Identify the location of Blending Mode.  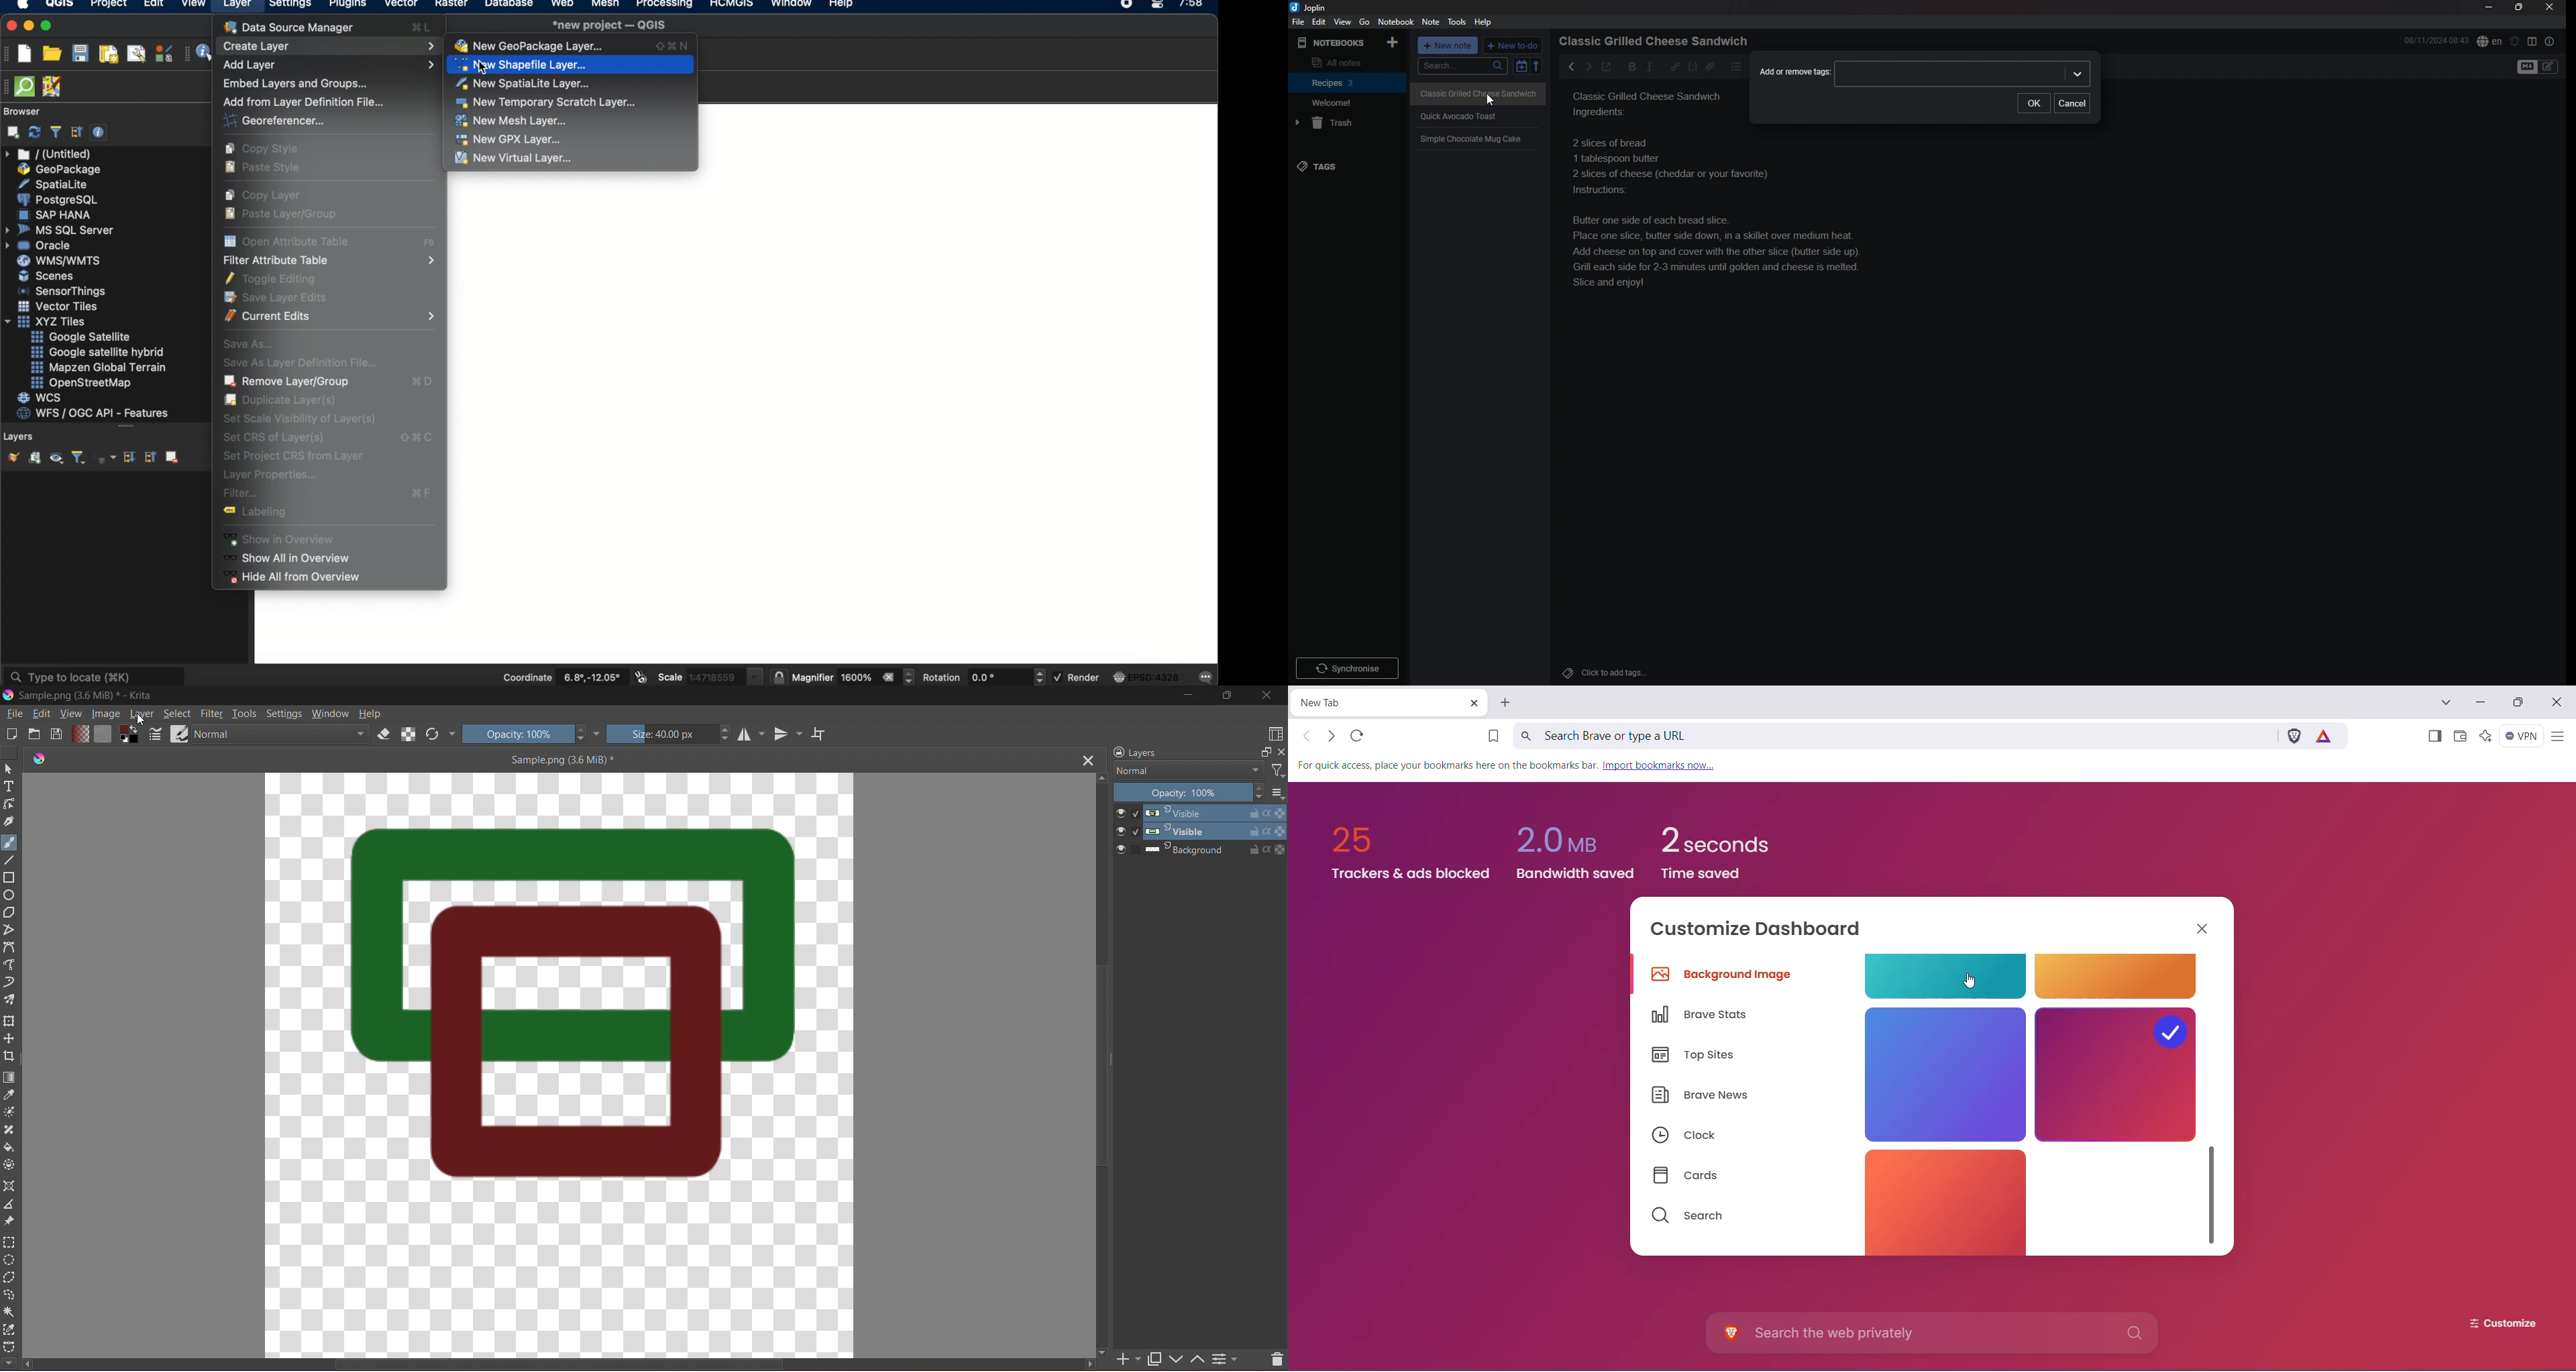
(280, 734).